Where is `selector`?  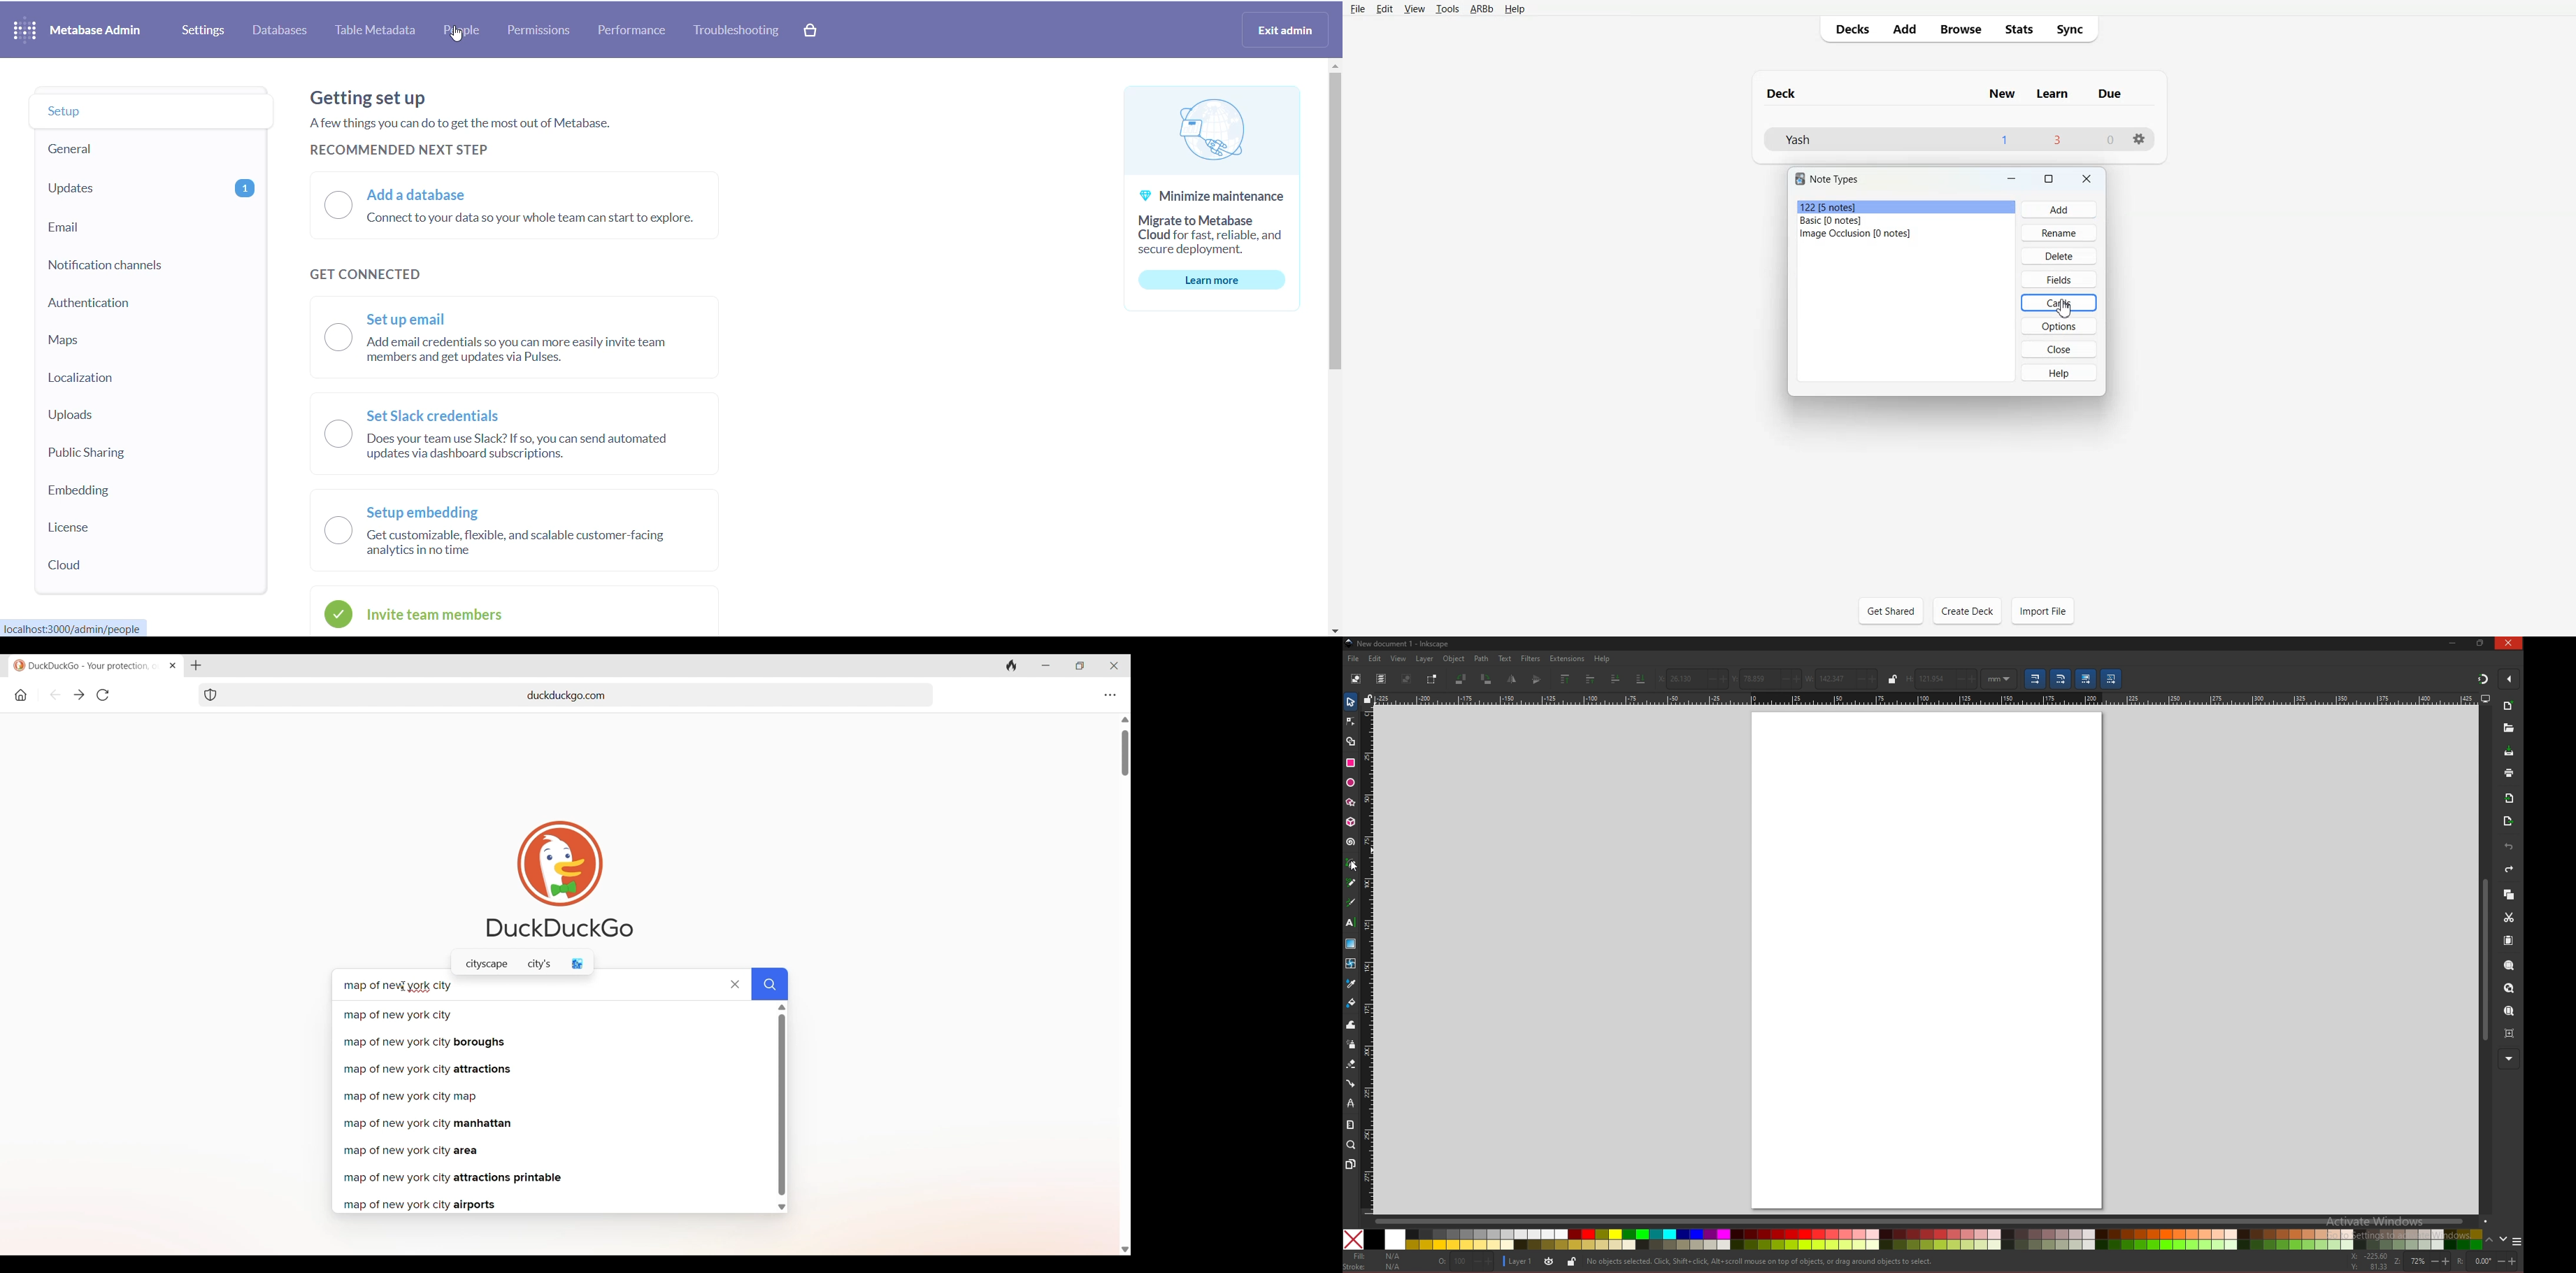 selector is located at coordinates (1351, 702).